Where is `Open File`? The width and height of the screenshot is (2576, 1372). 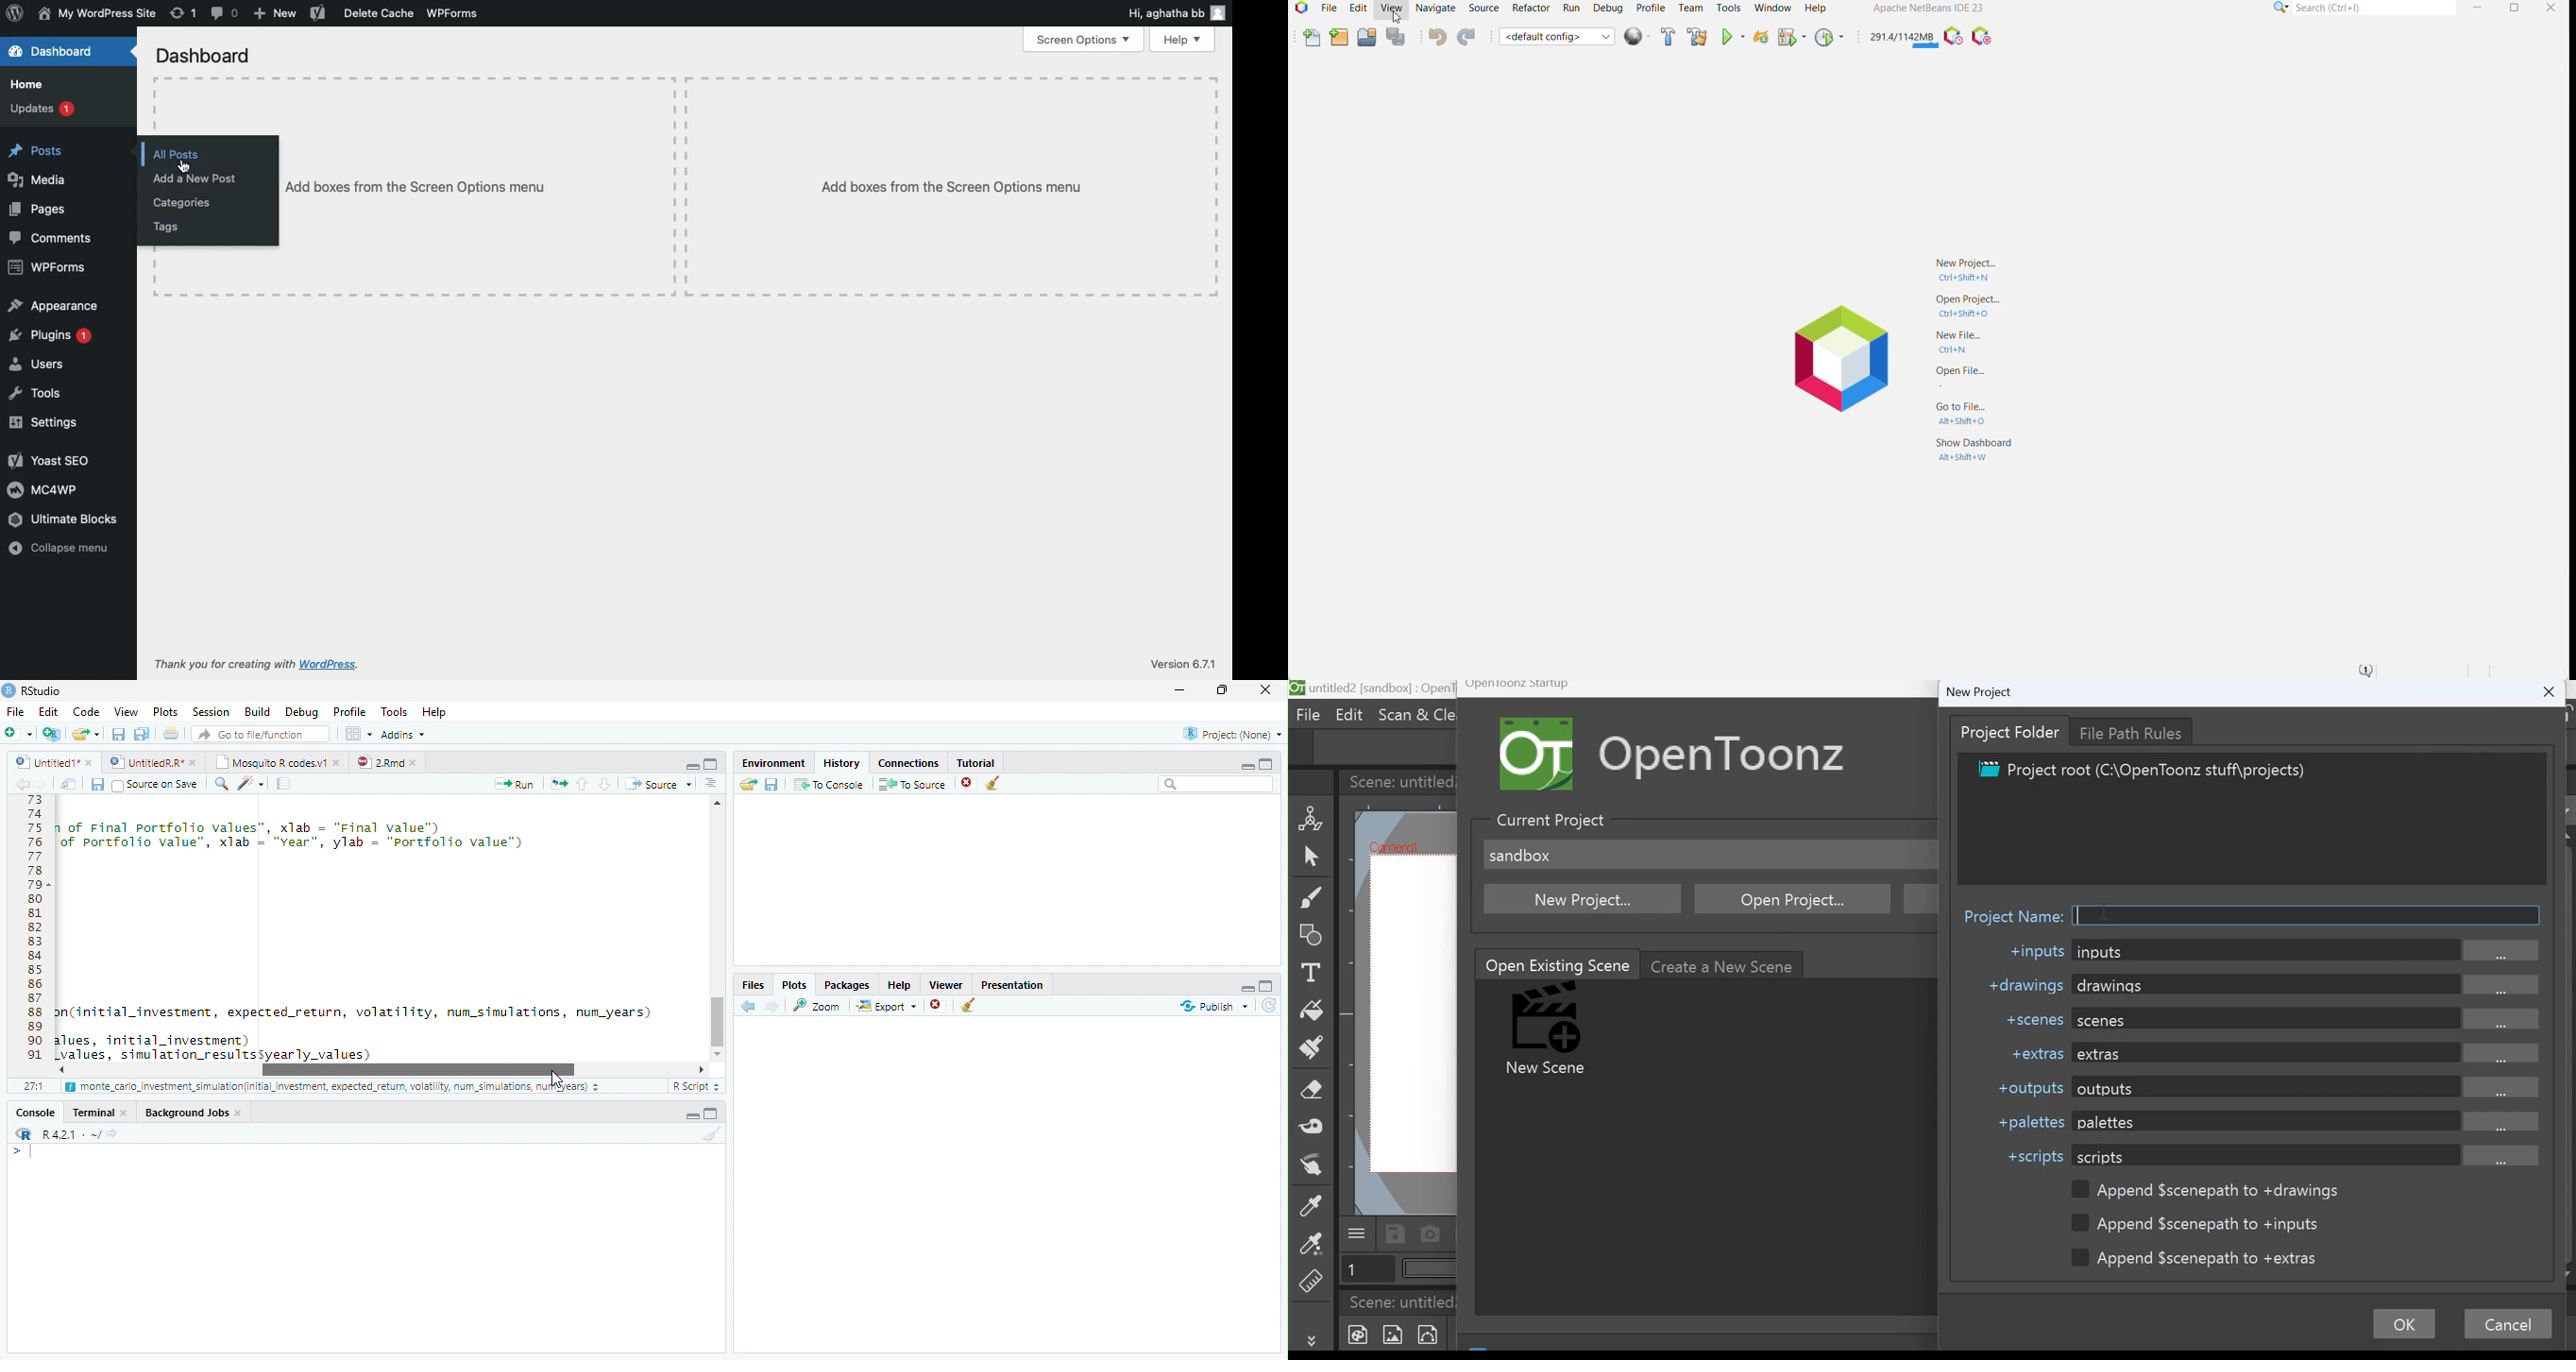 Open File is located at coordinates (1971, 377).